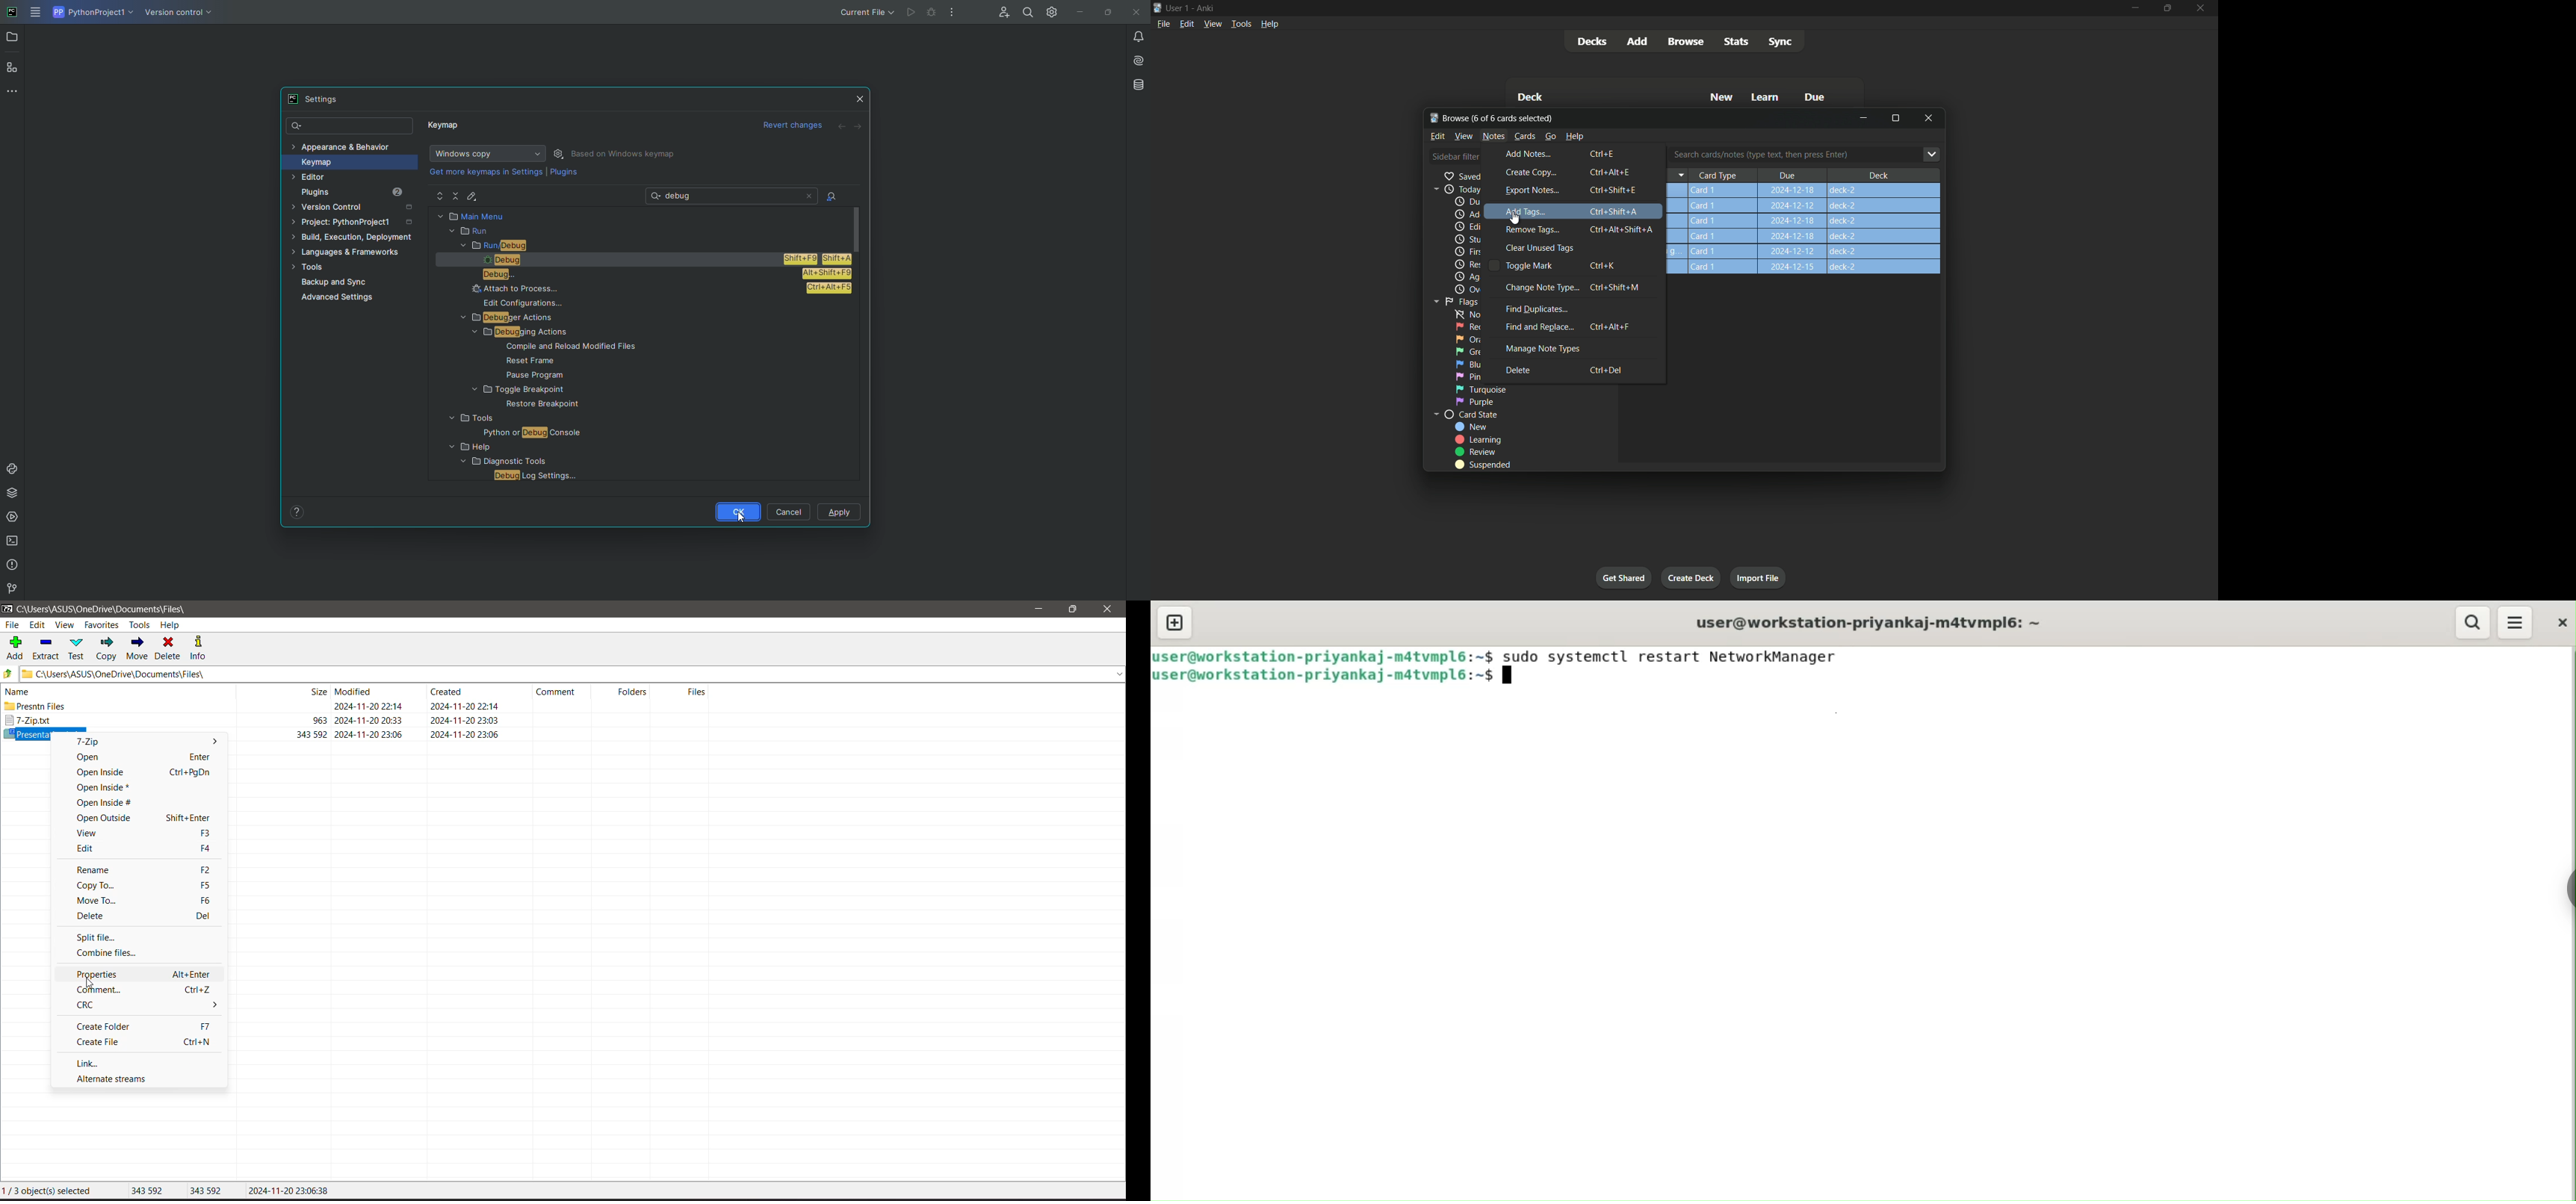 Image resolution: width=2576 pixels, height=1204 pixels. Describe the element at coordinates (1456, 156) in the screenshot. I see `Sidebar filter` at that location.